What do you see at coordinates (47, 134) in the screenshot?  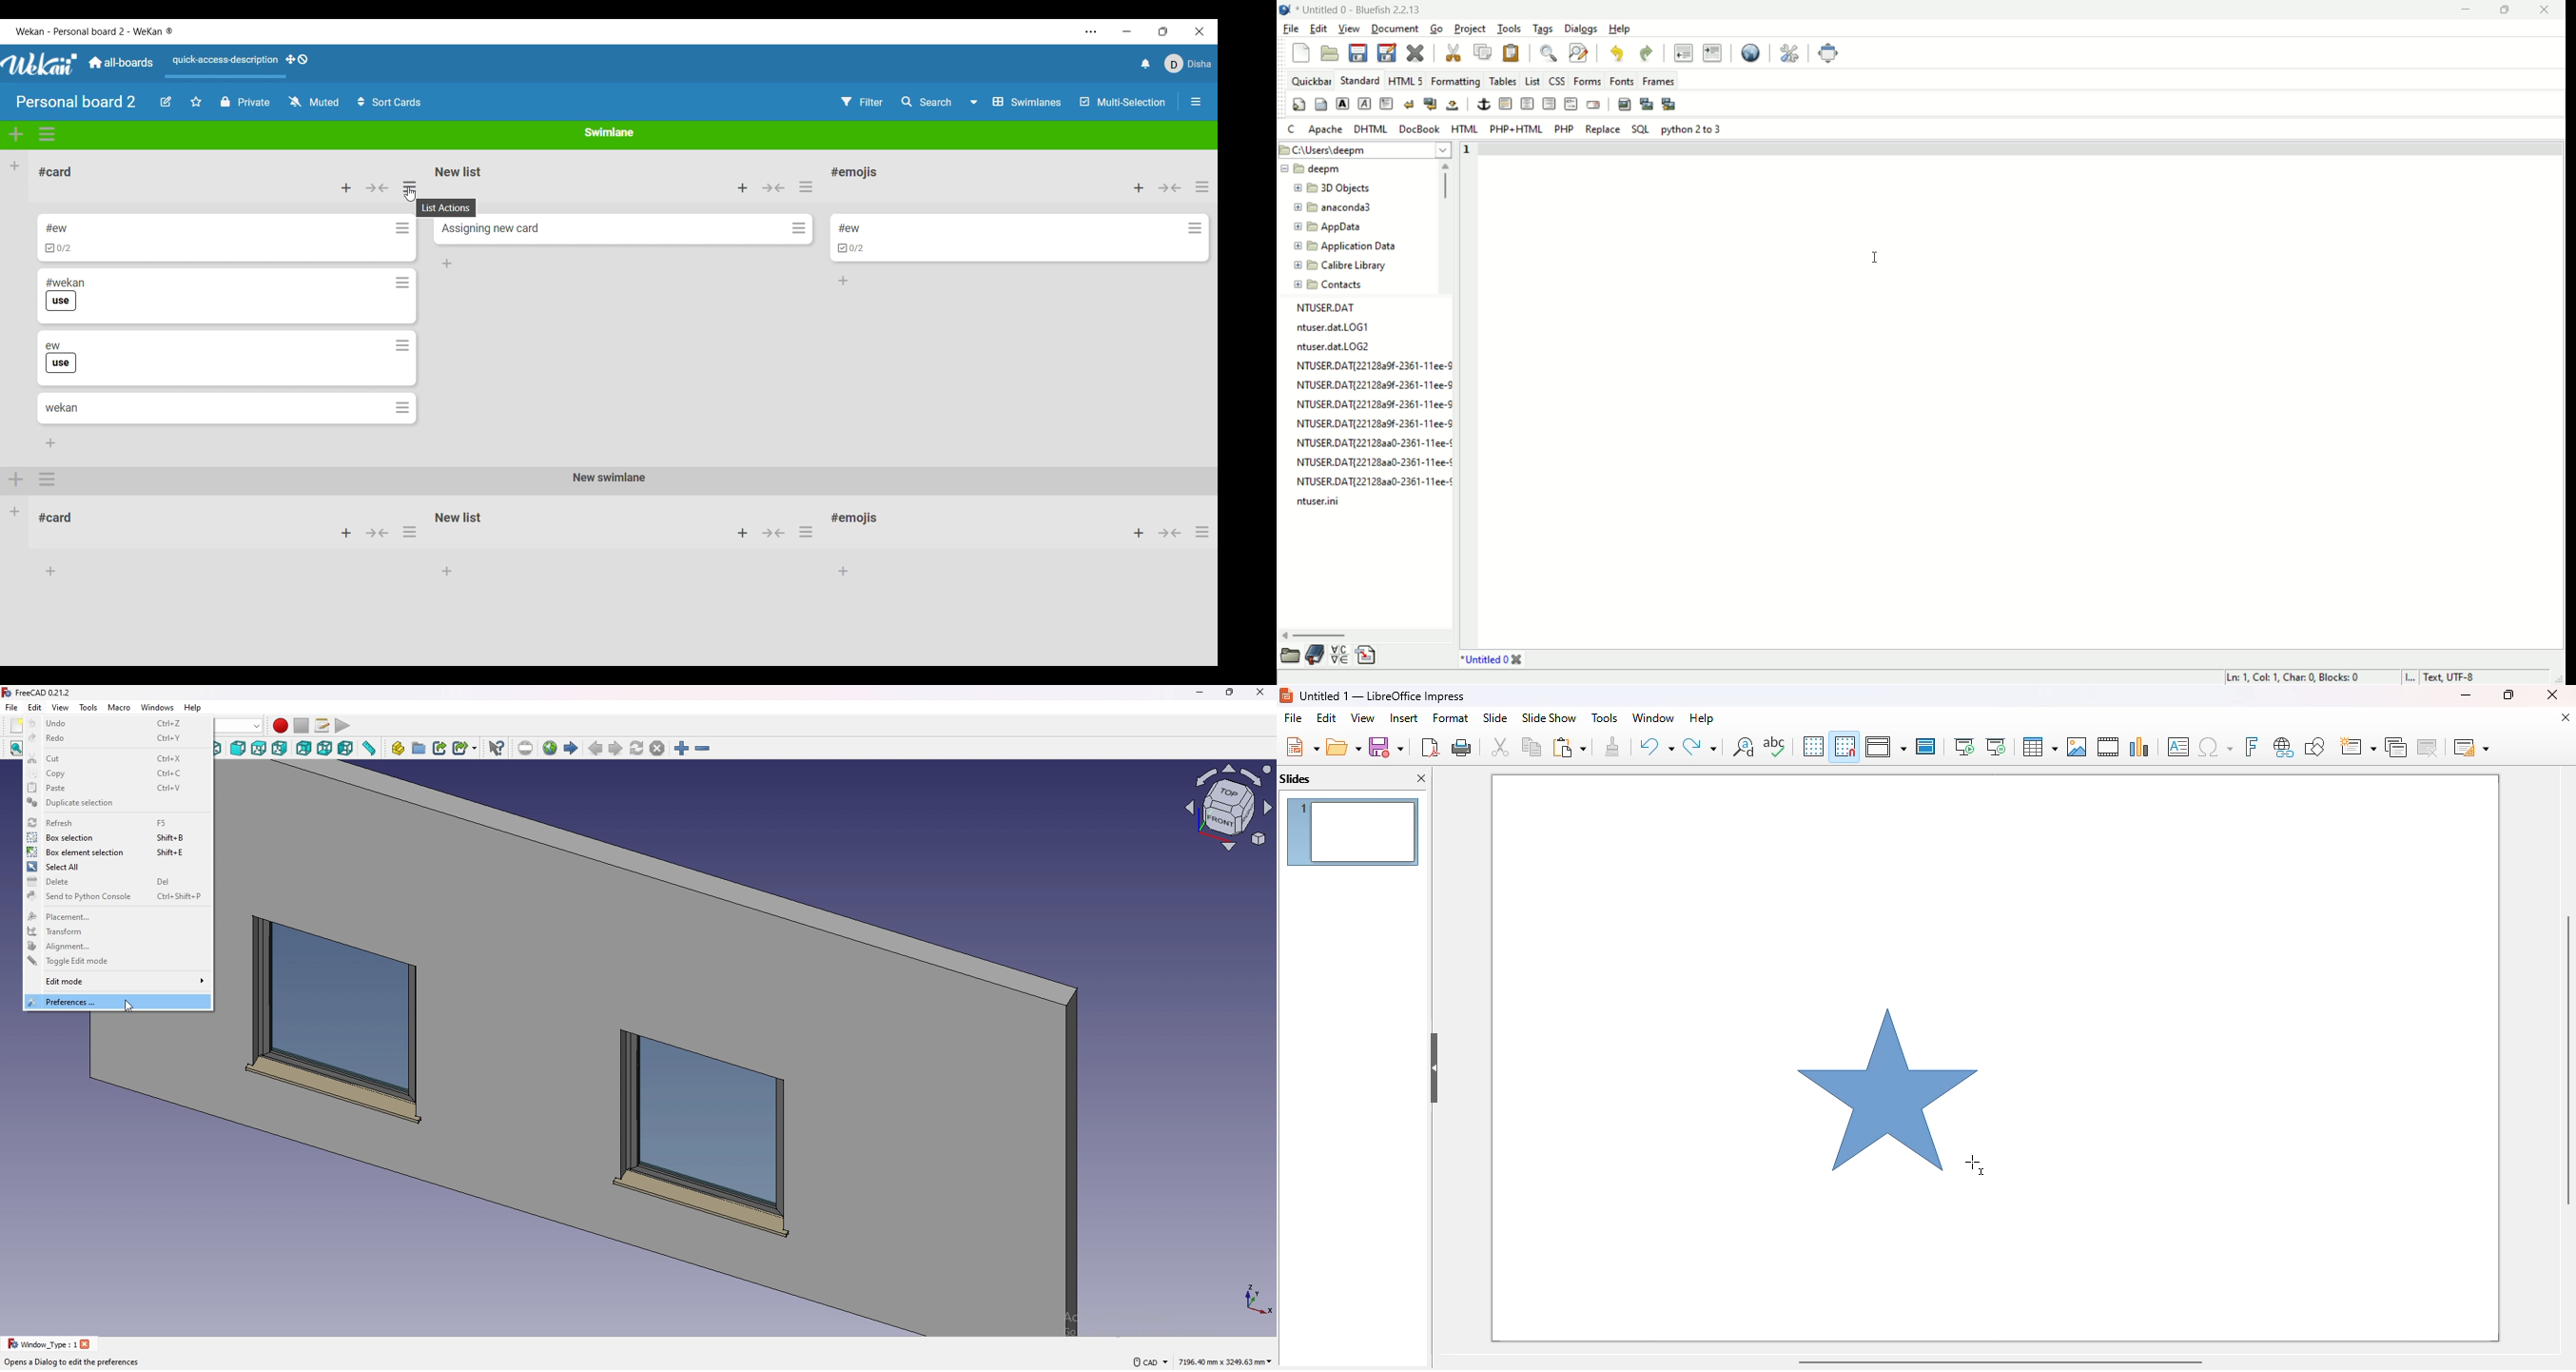 I see `Swimlane actions` at bounding box center [47, 134].